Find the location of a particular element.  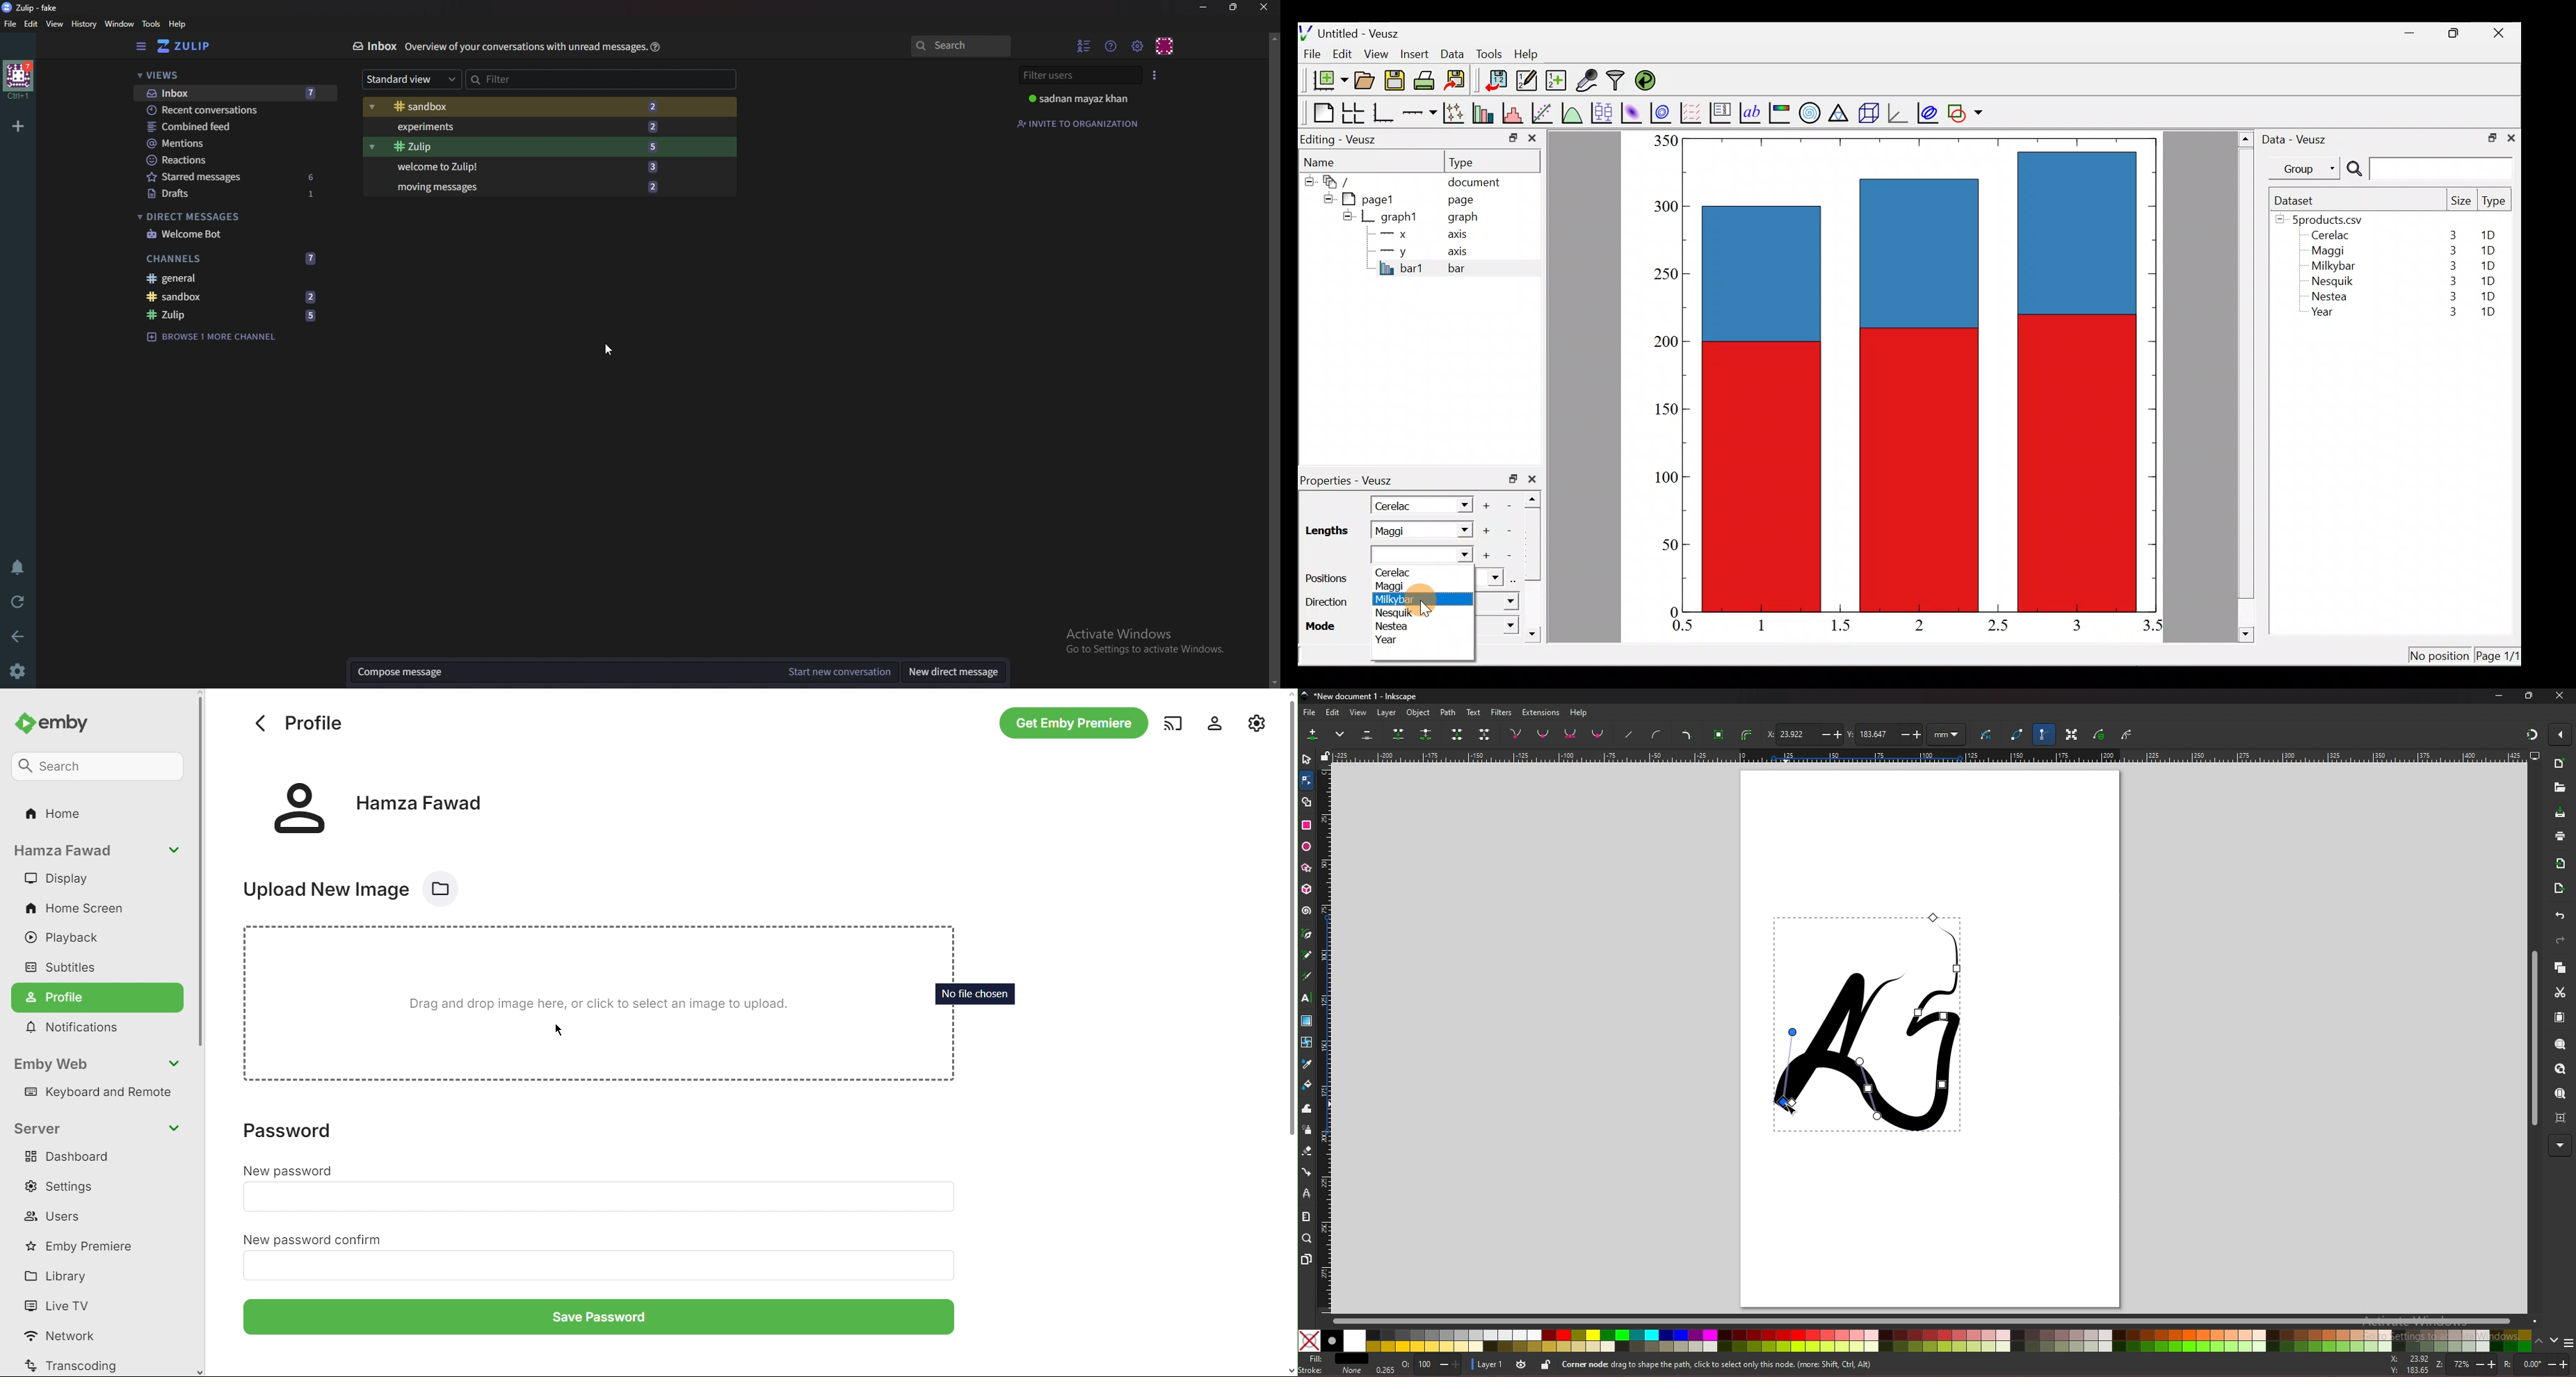

Filter data is located at coordinates (1618, 82).